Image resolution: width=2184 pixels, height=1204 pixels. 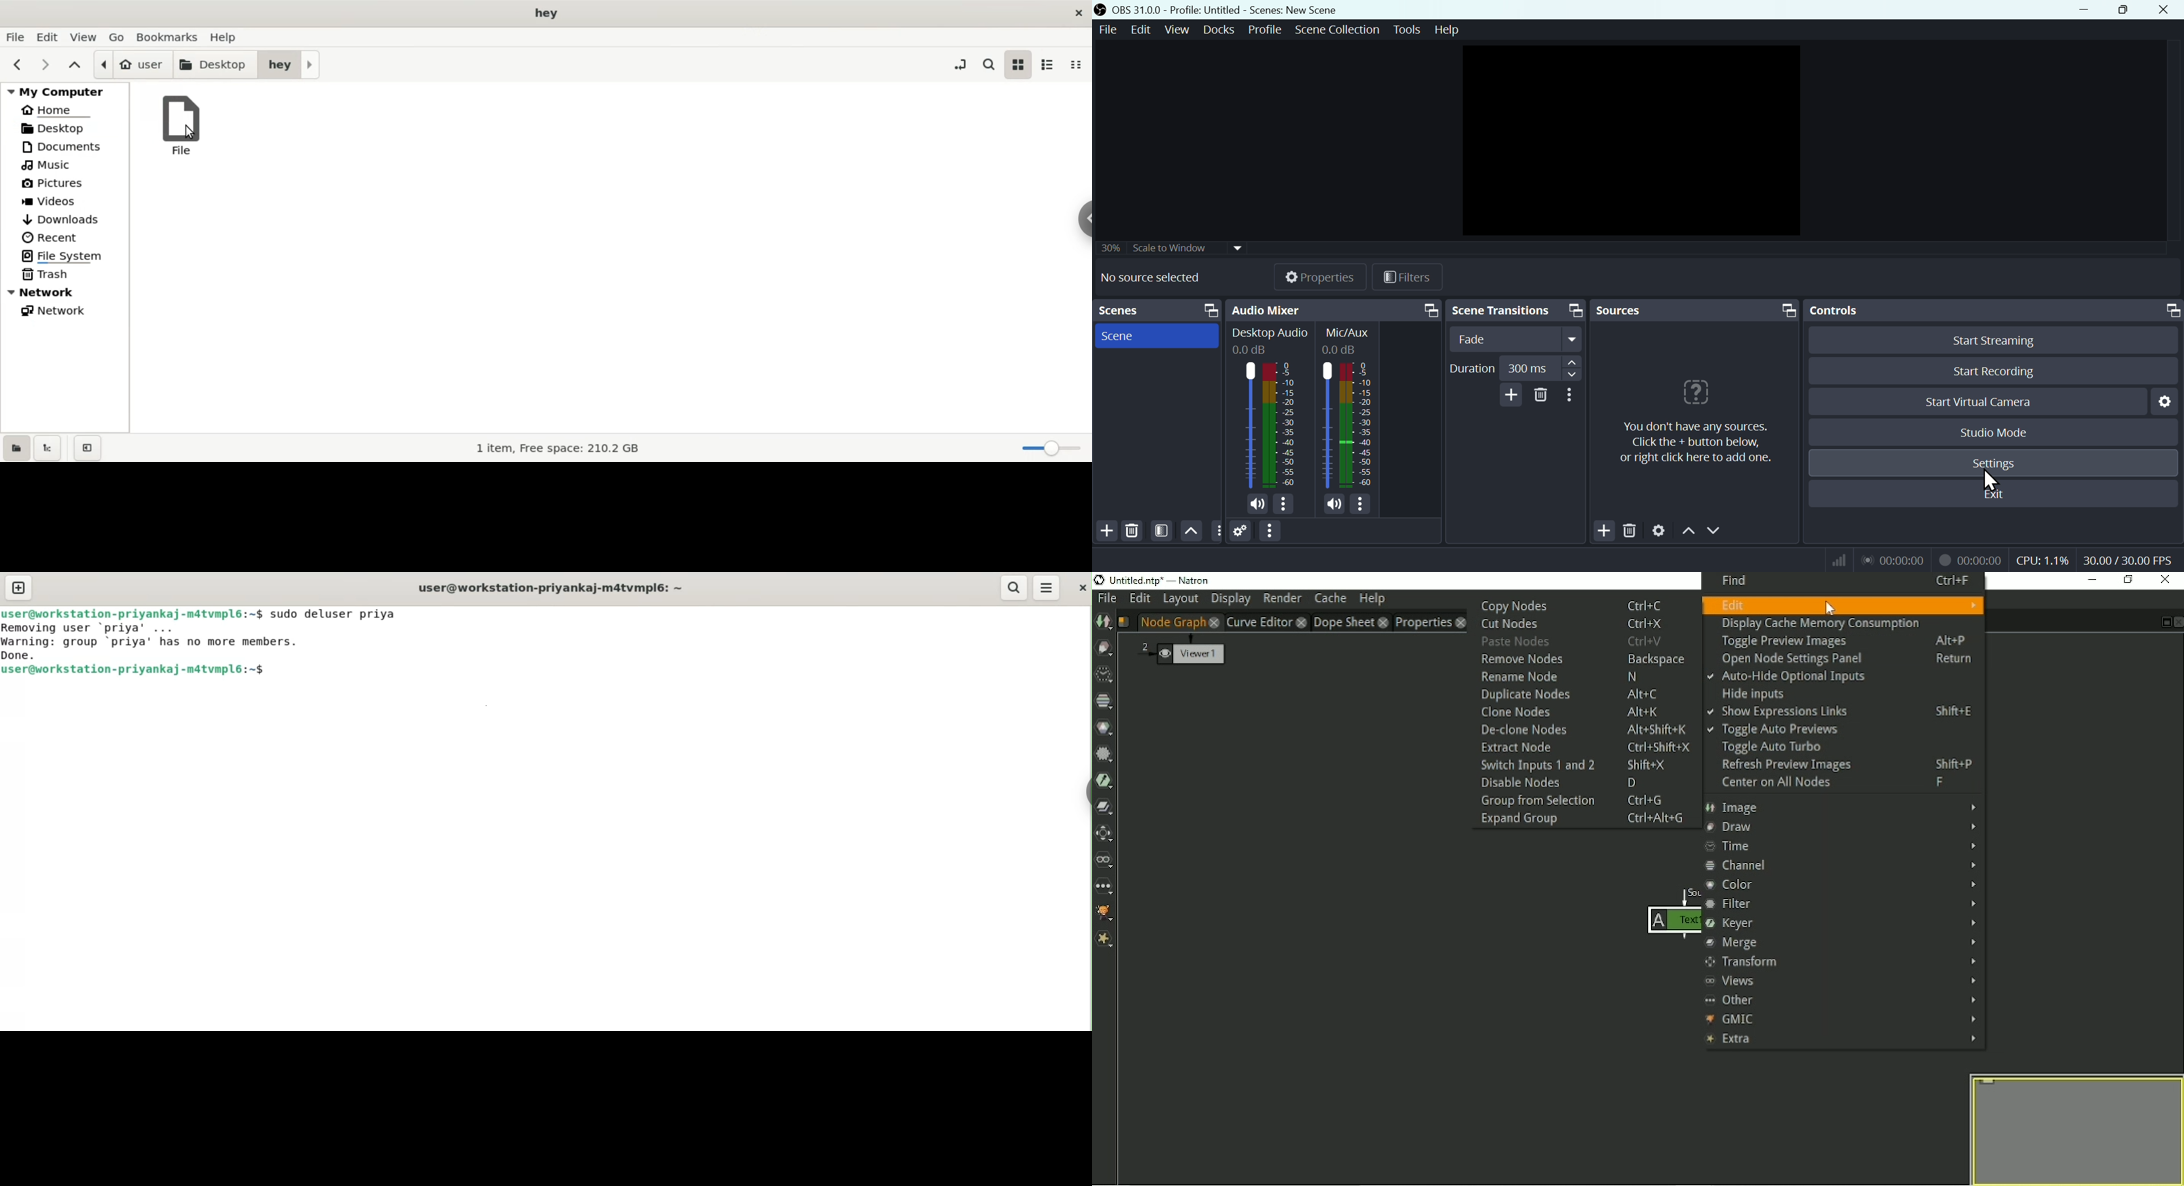 I want to click on minimise, so click(x=2080, y=10).